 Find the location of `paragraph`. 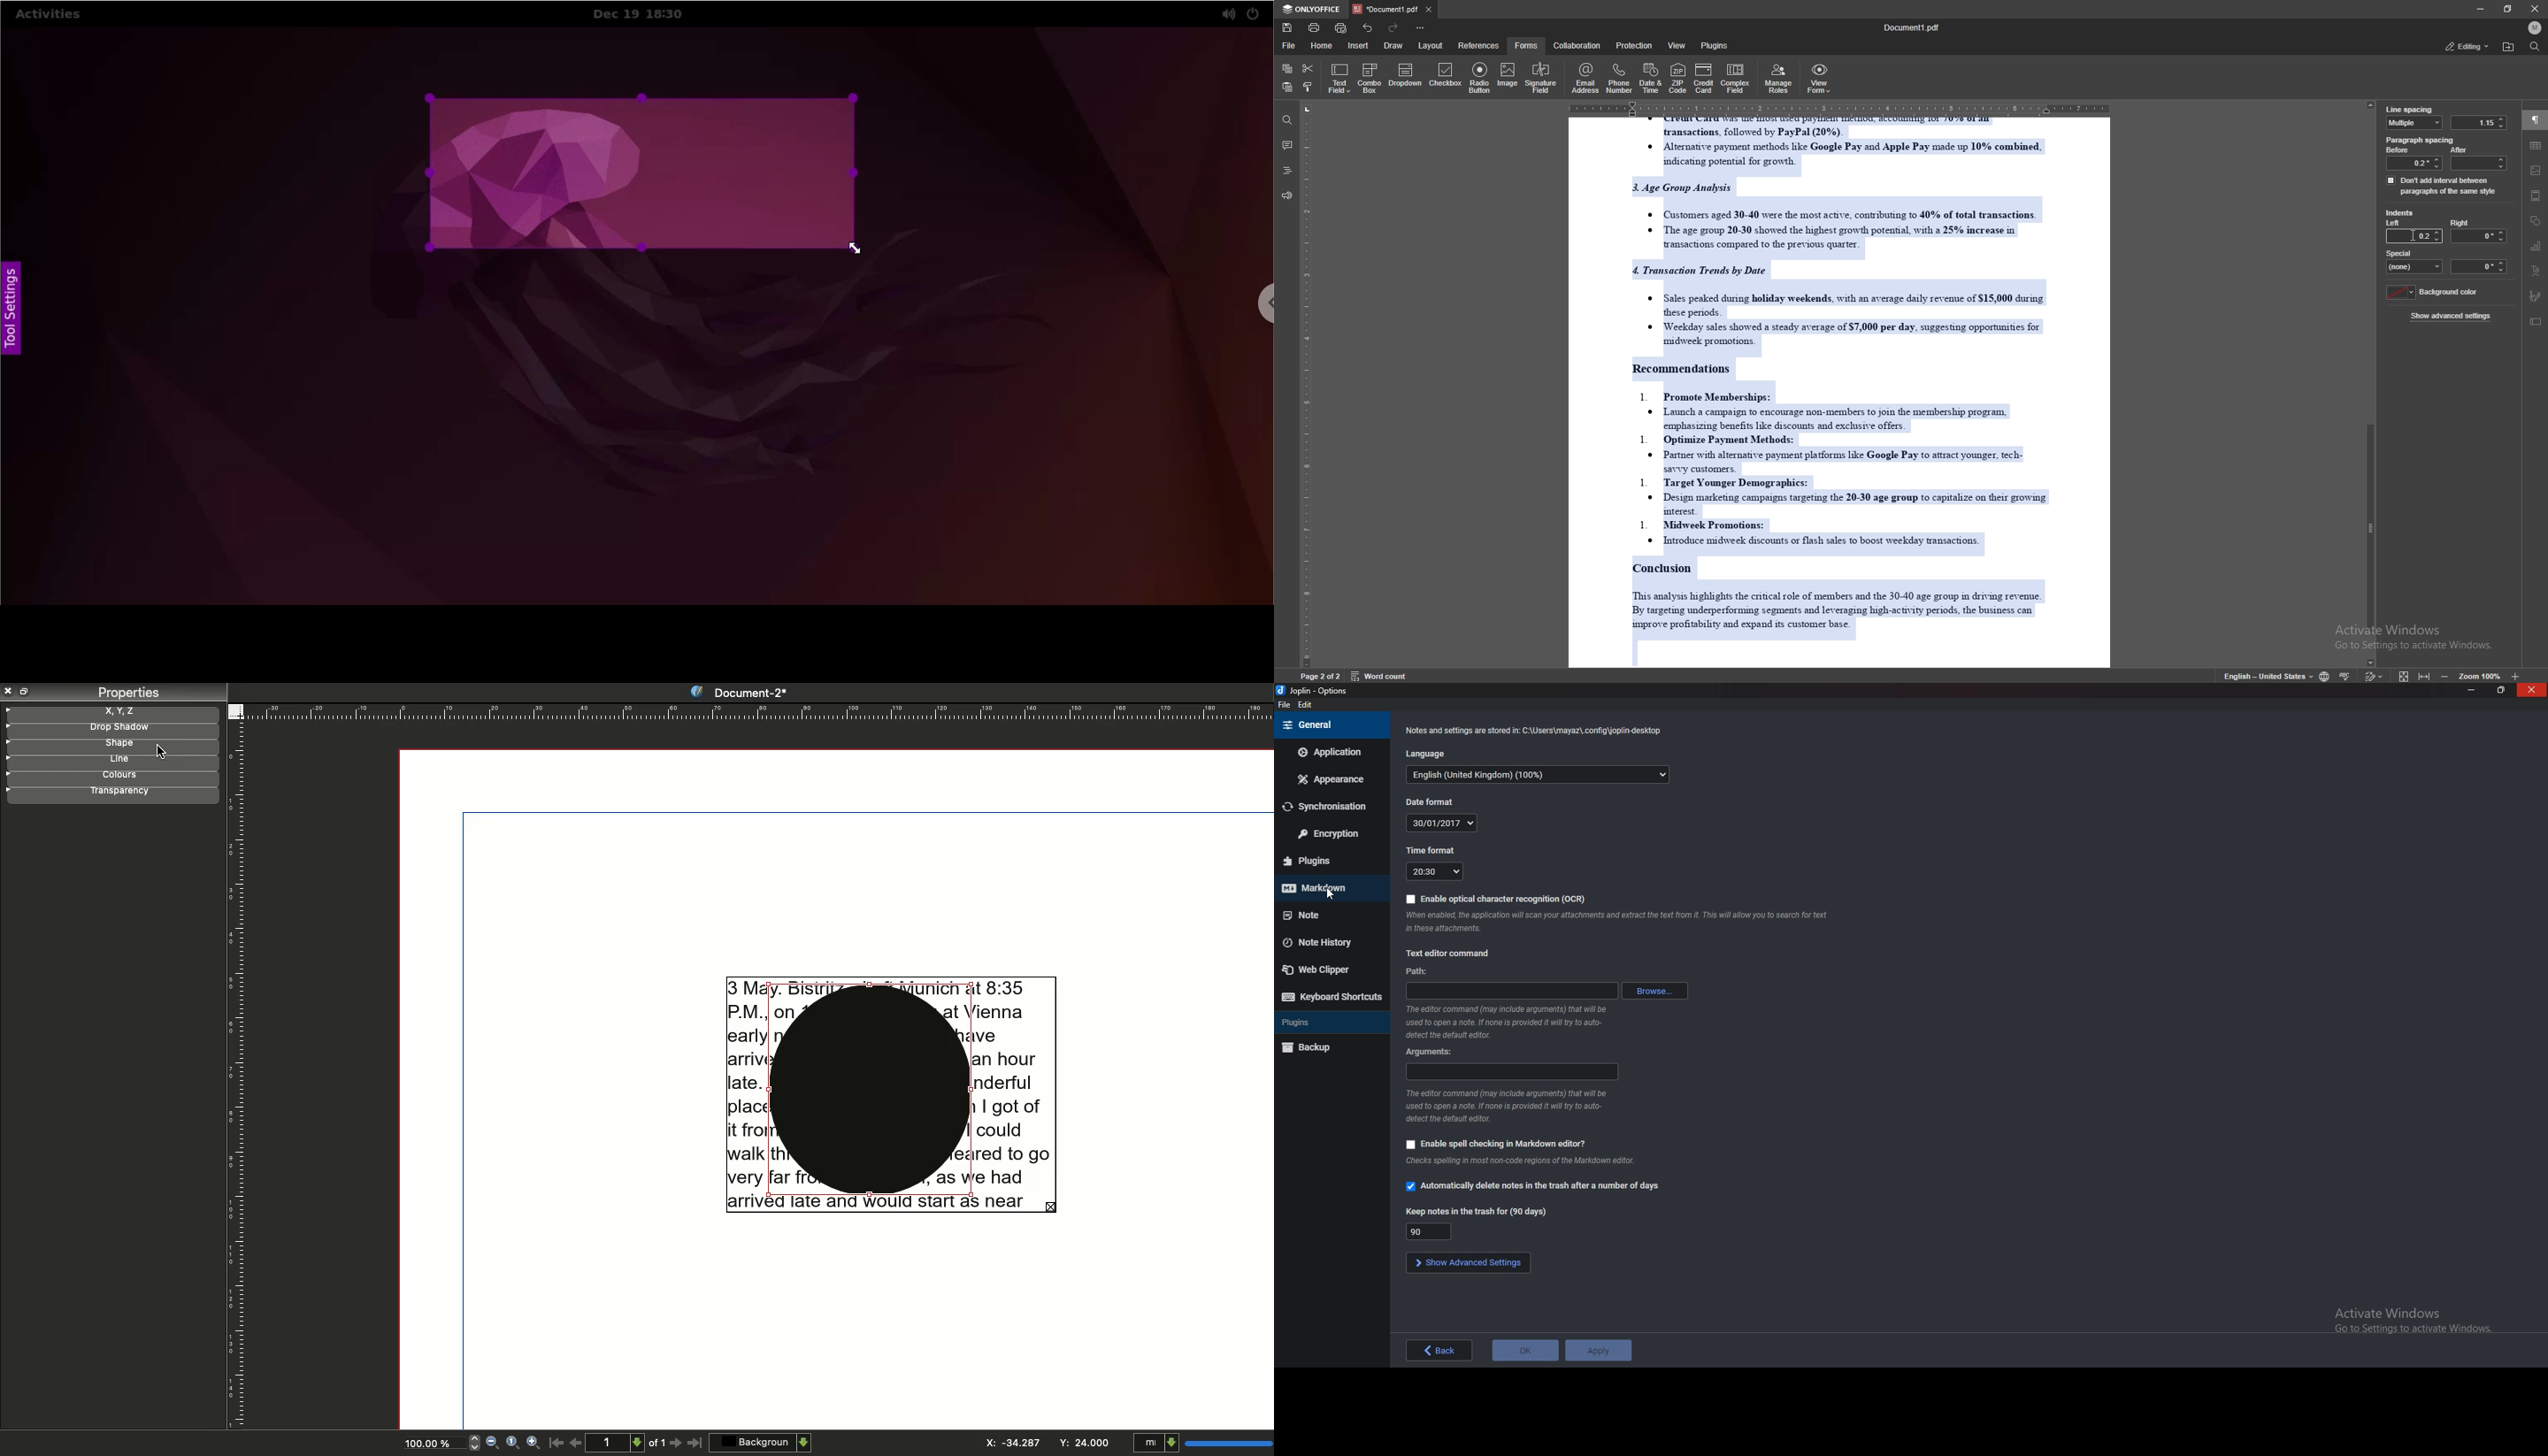

paragraph is located at coordinates (2535, 121).